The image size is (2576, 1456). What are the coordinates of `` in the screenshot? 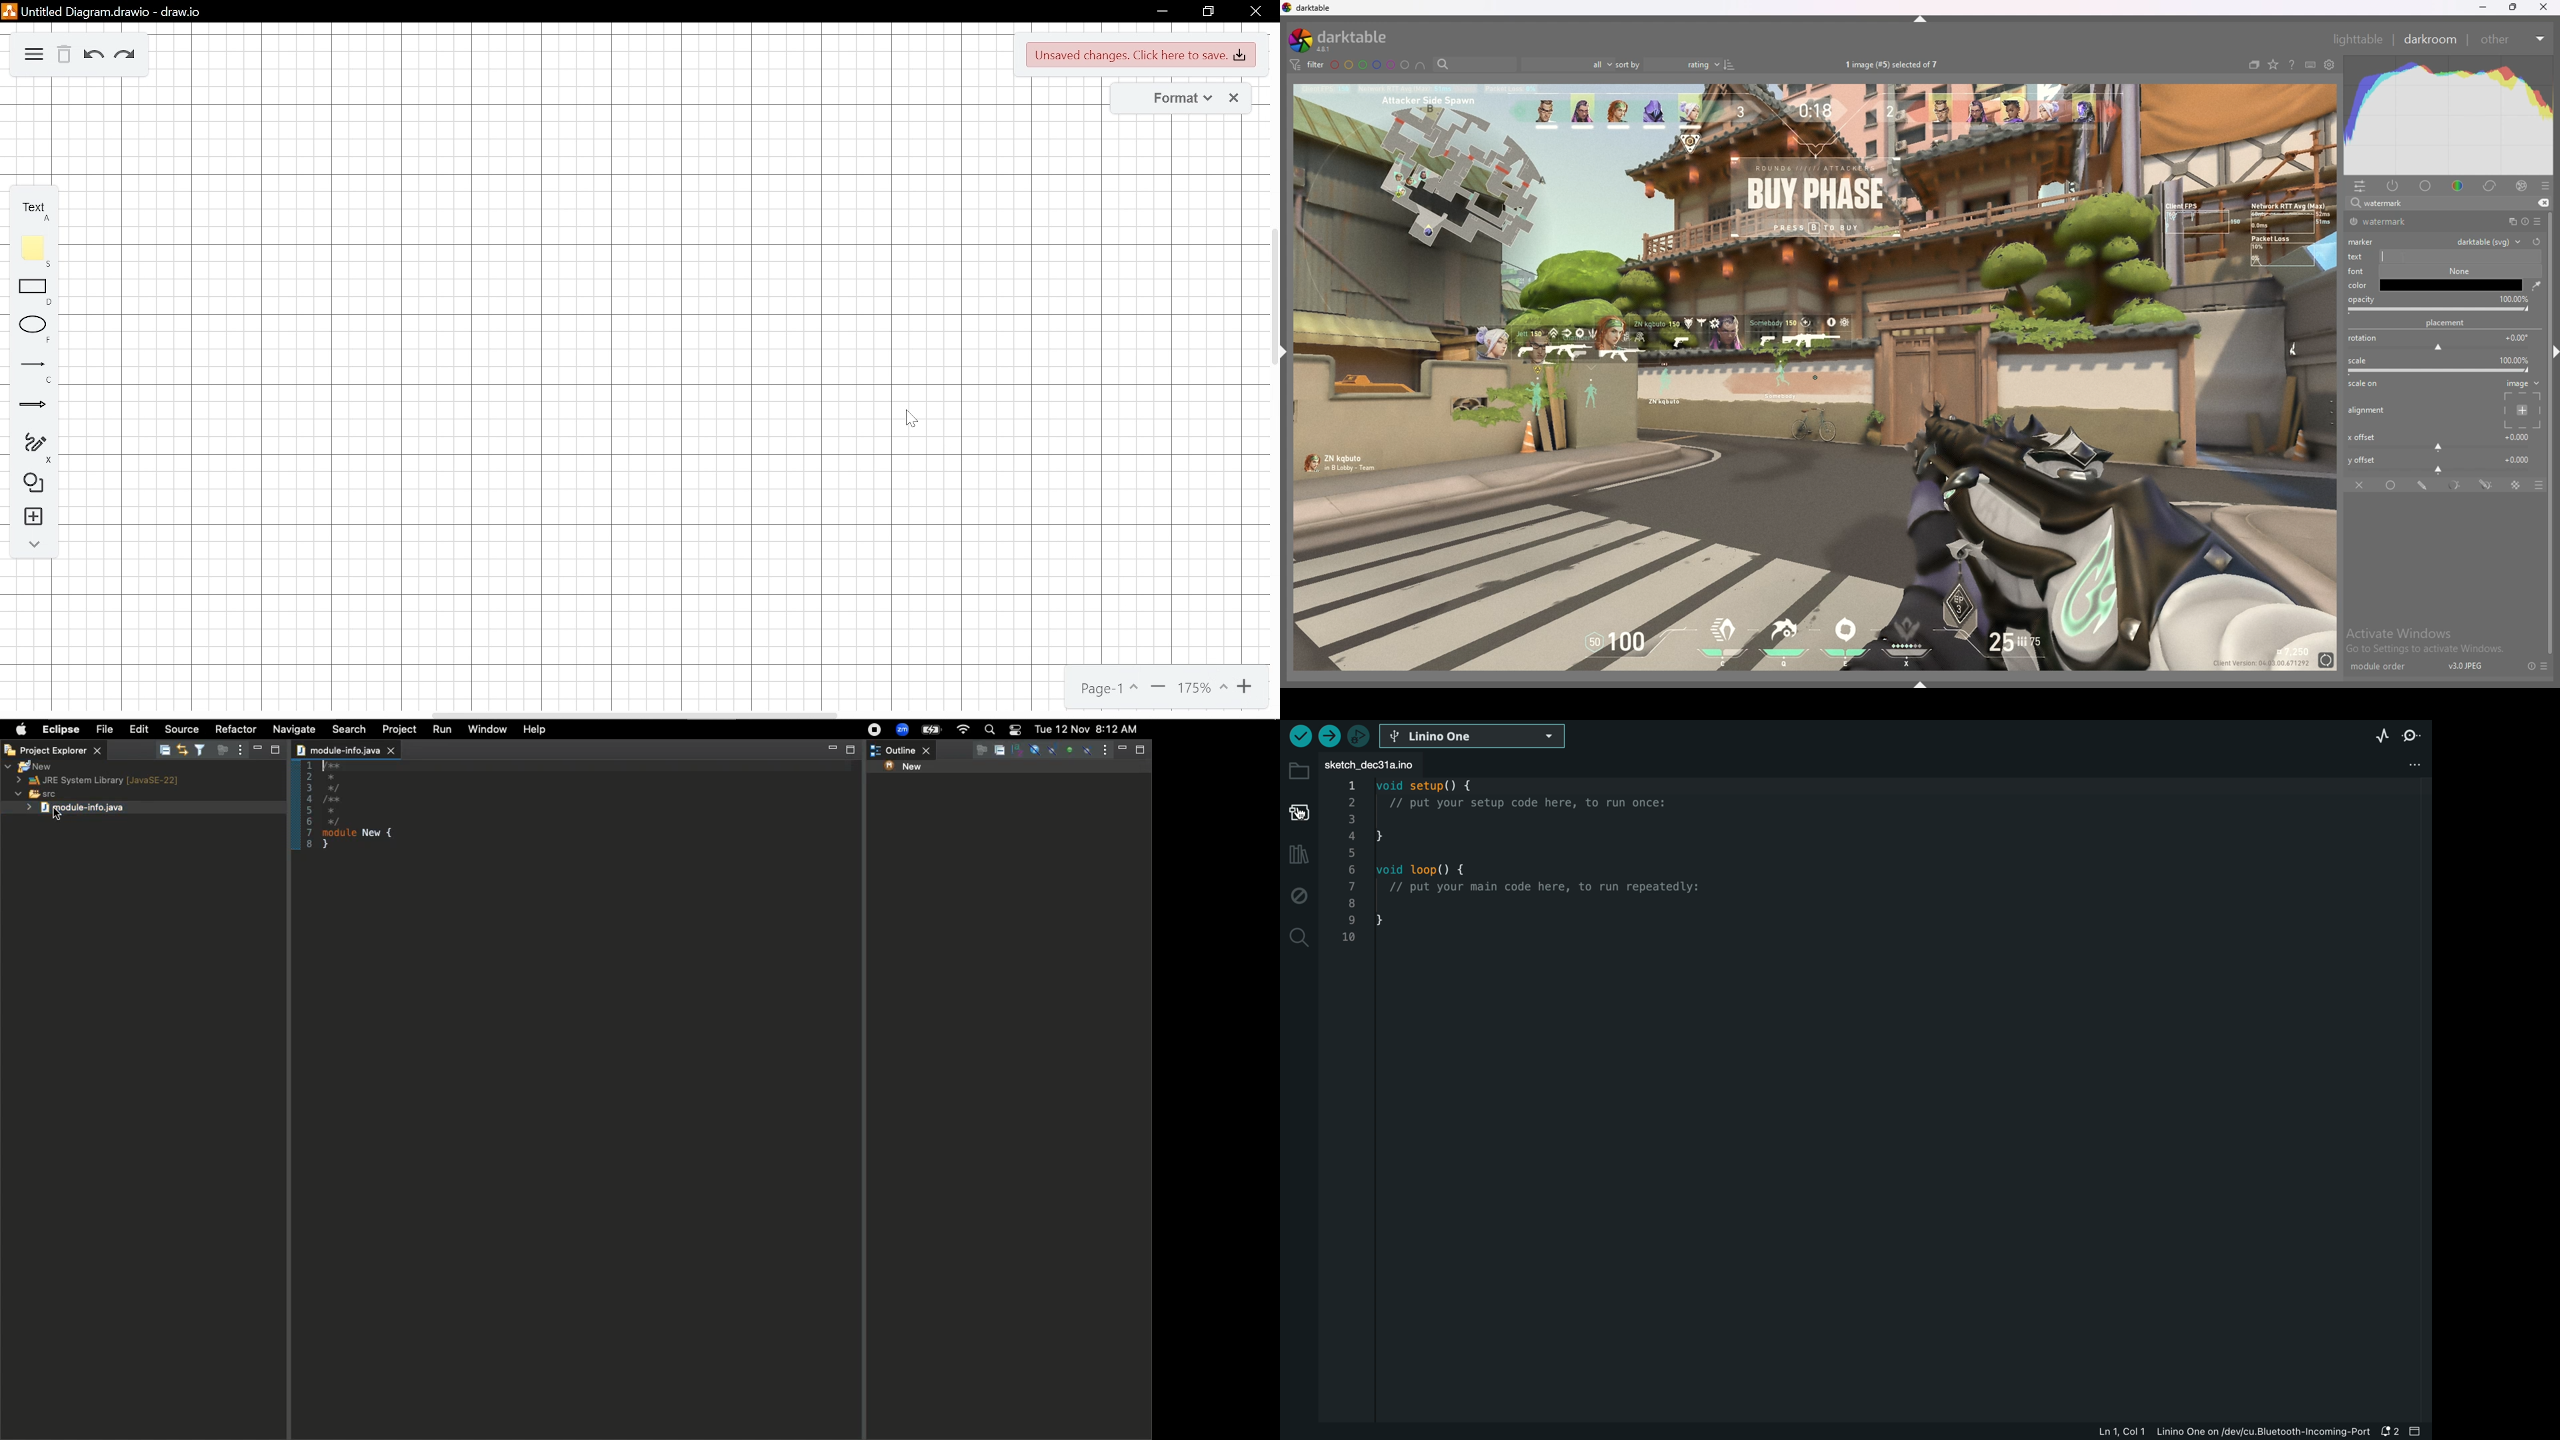 It's located at (1070, 750).